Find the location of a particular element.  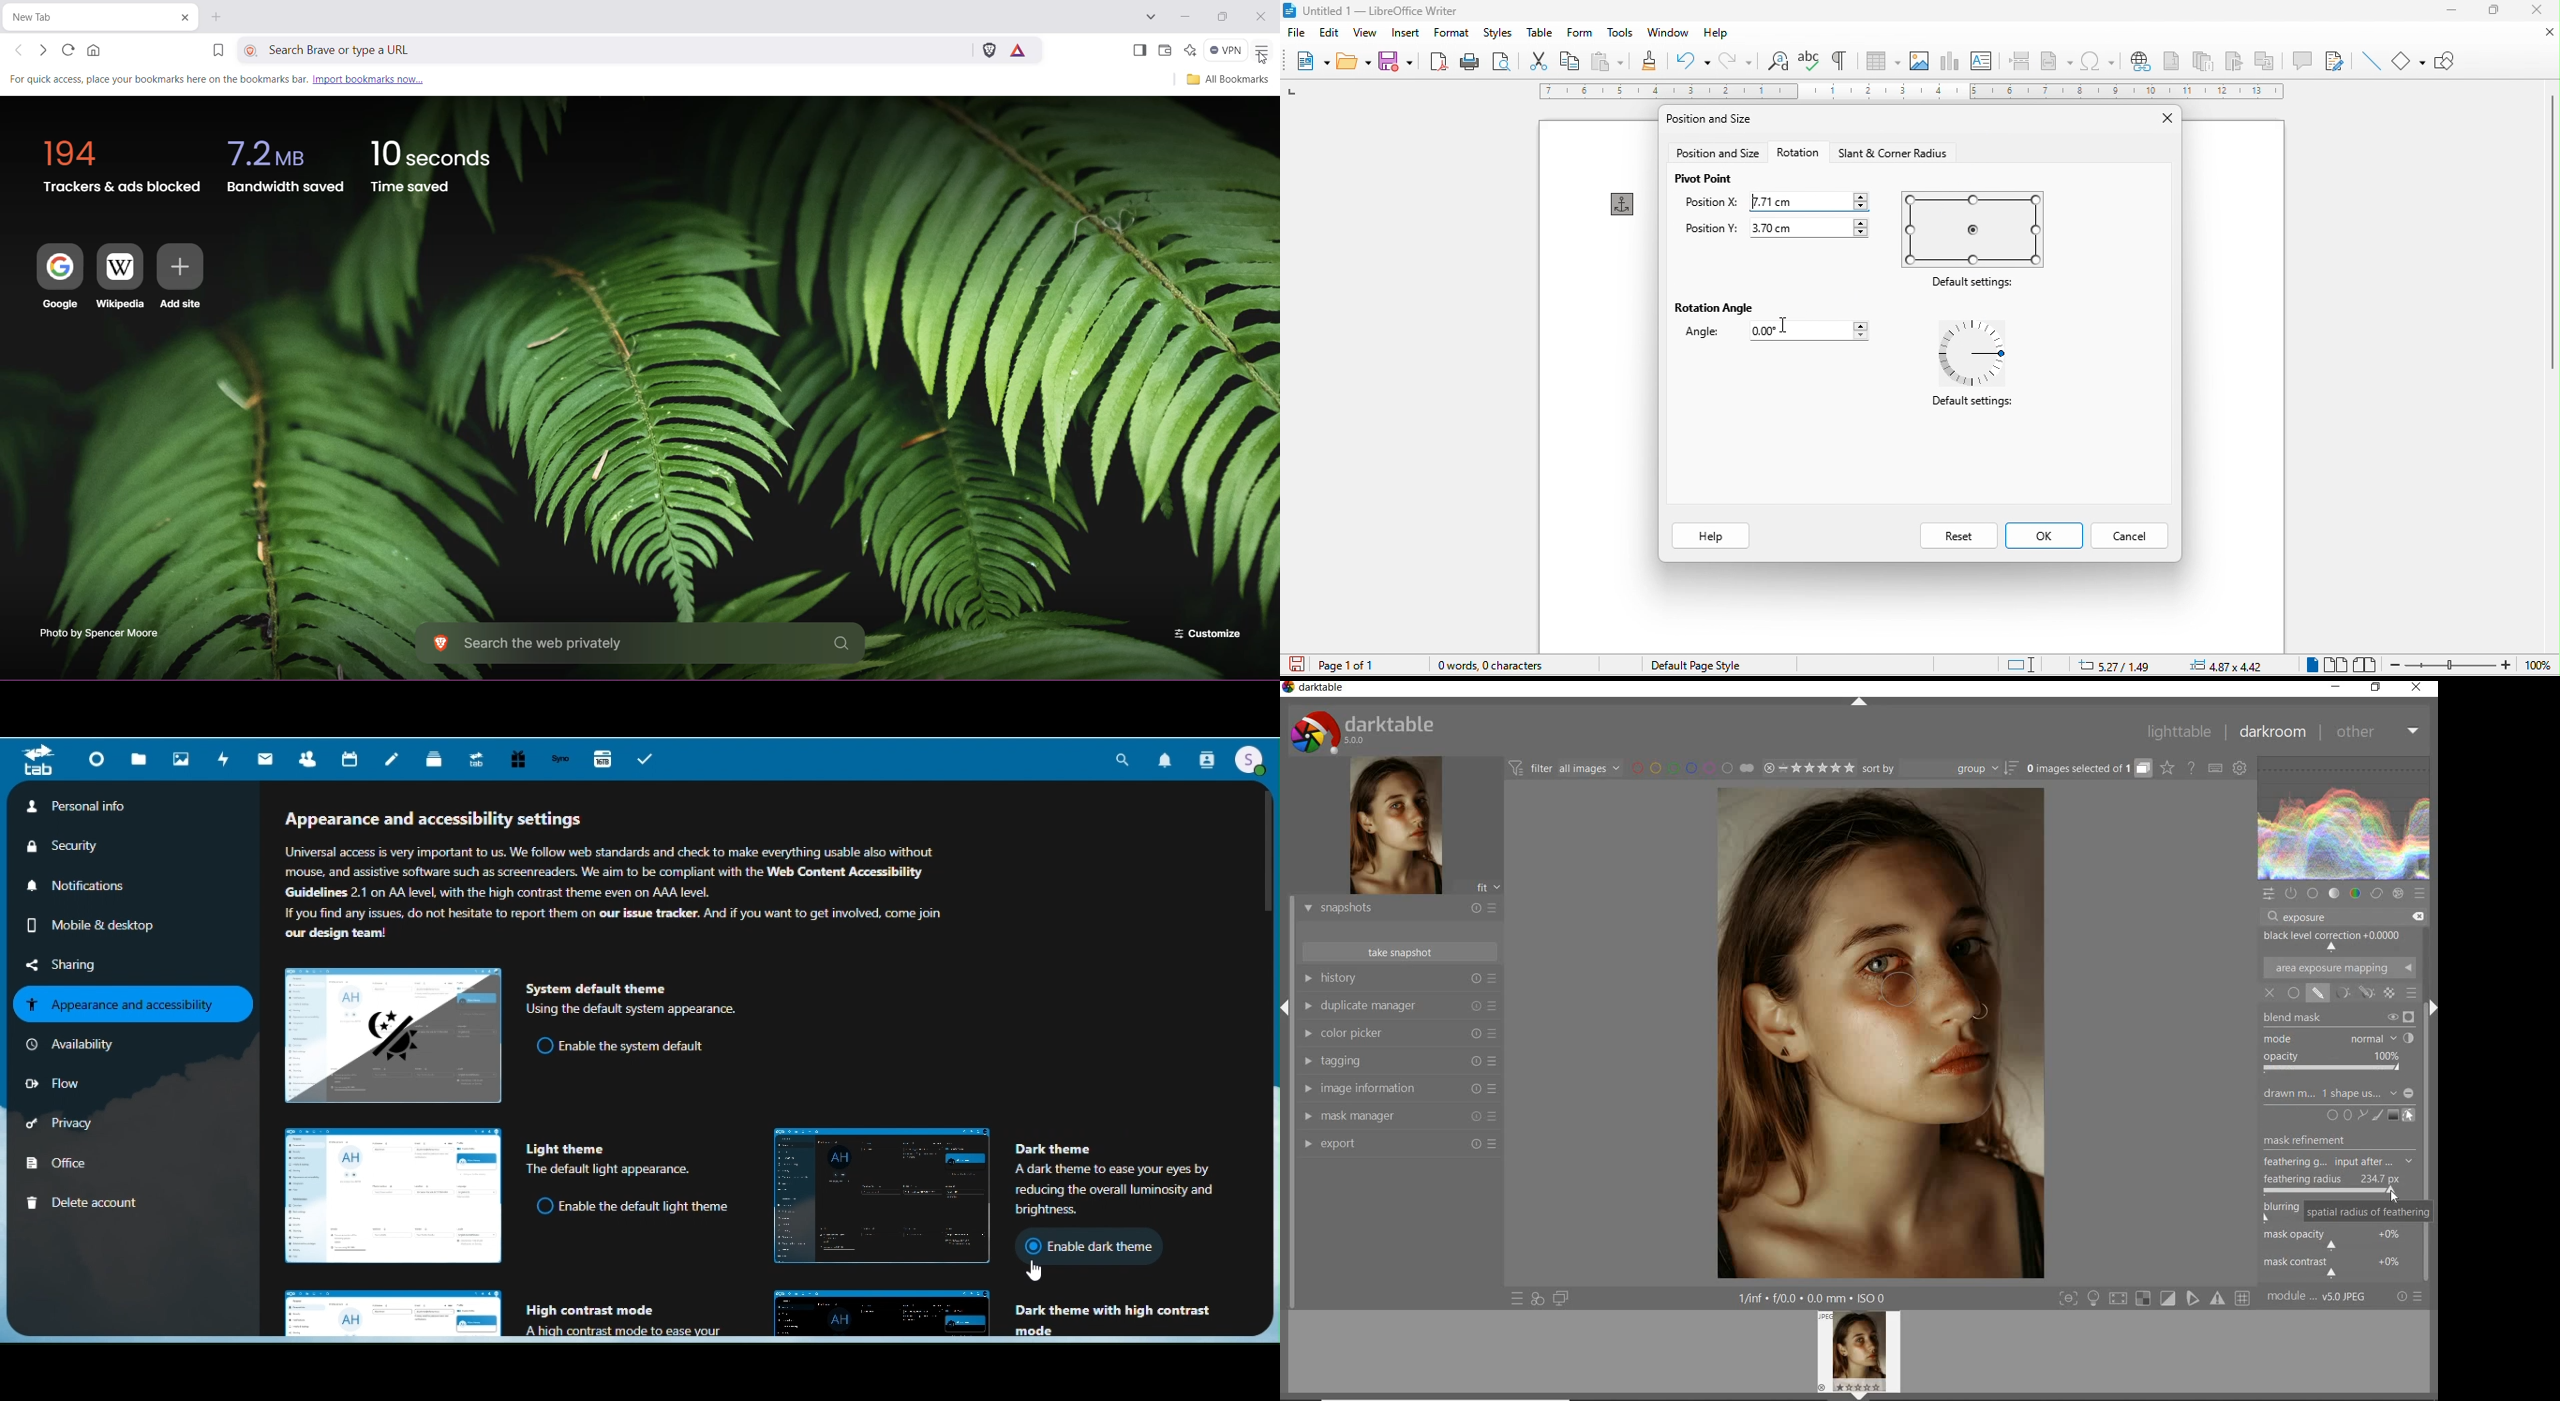

Contacts is located at coordinates (310, 759).